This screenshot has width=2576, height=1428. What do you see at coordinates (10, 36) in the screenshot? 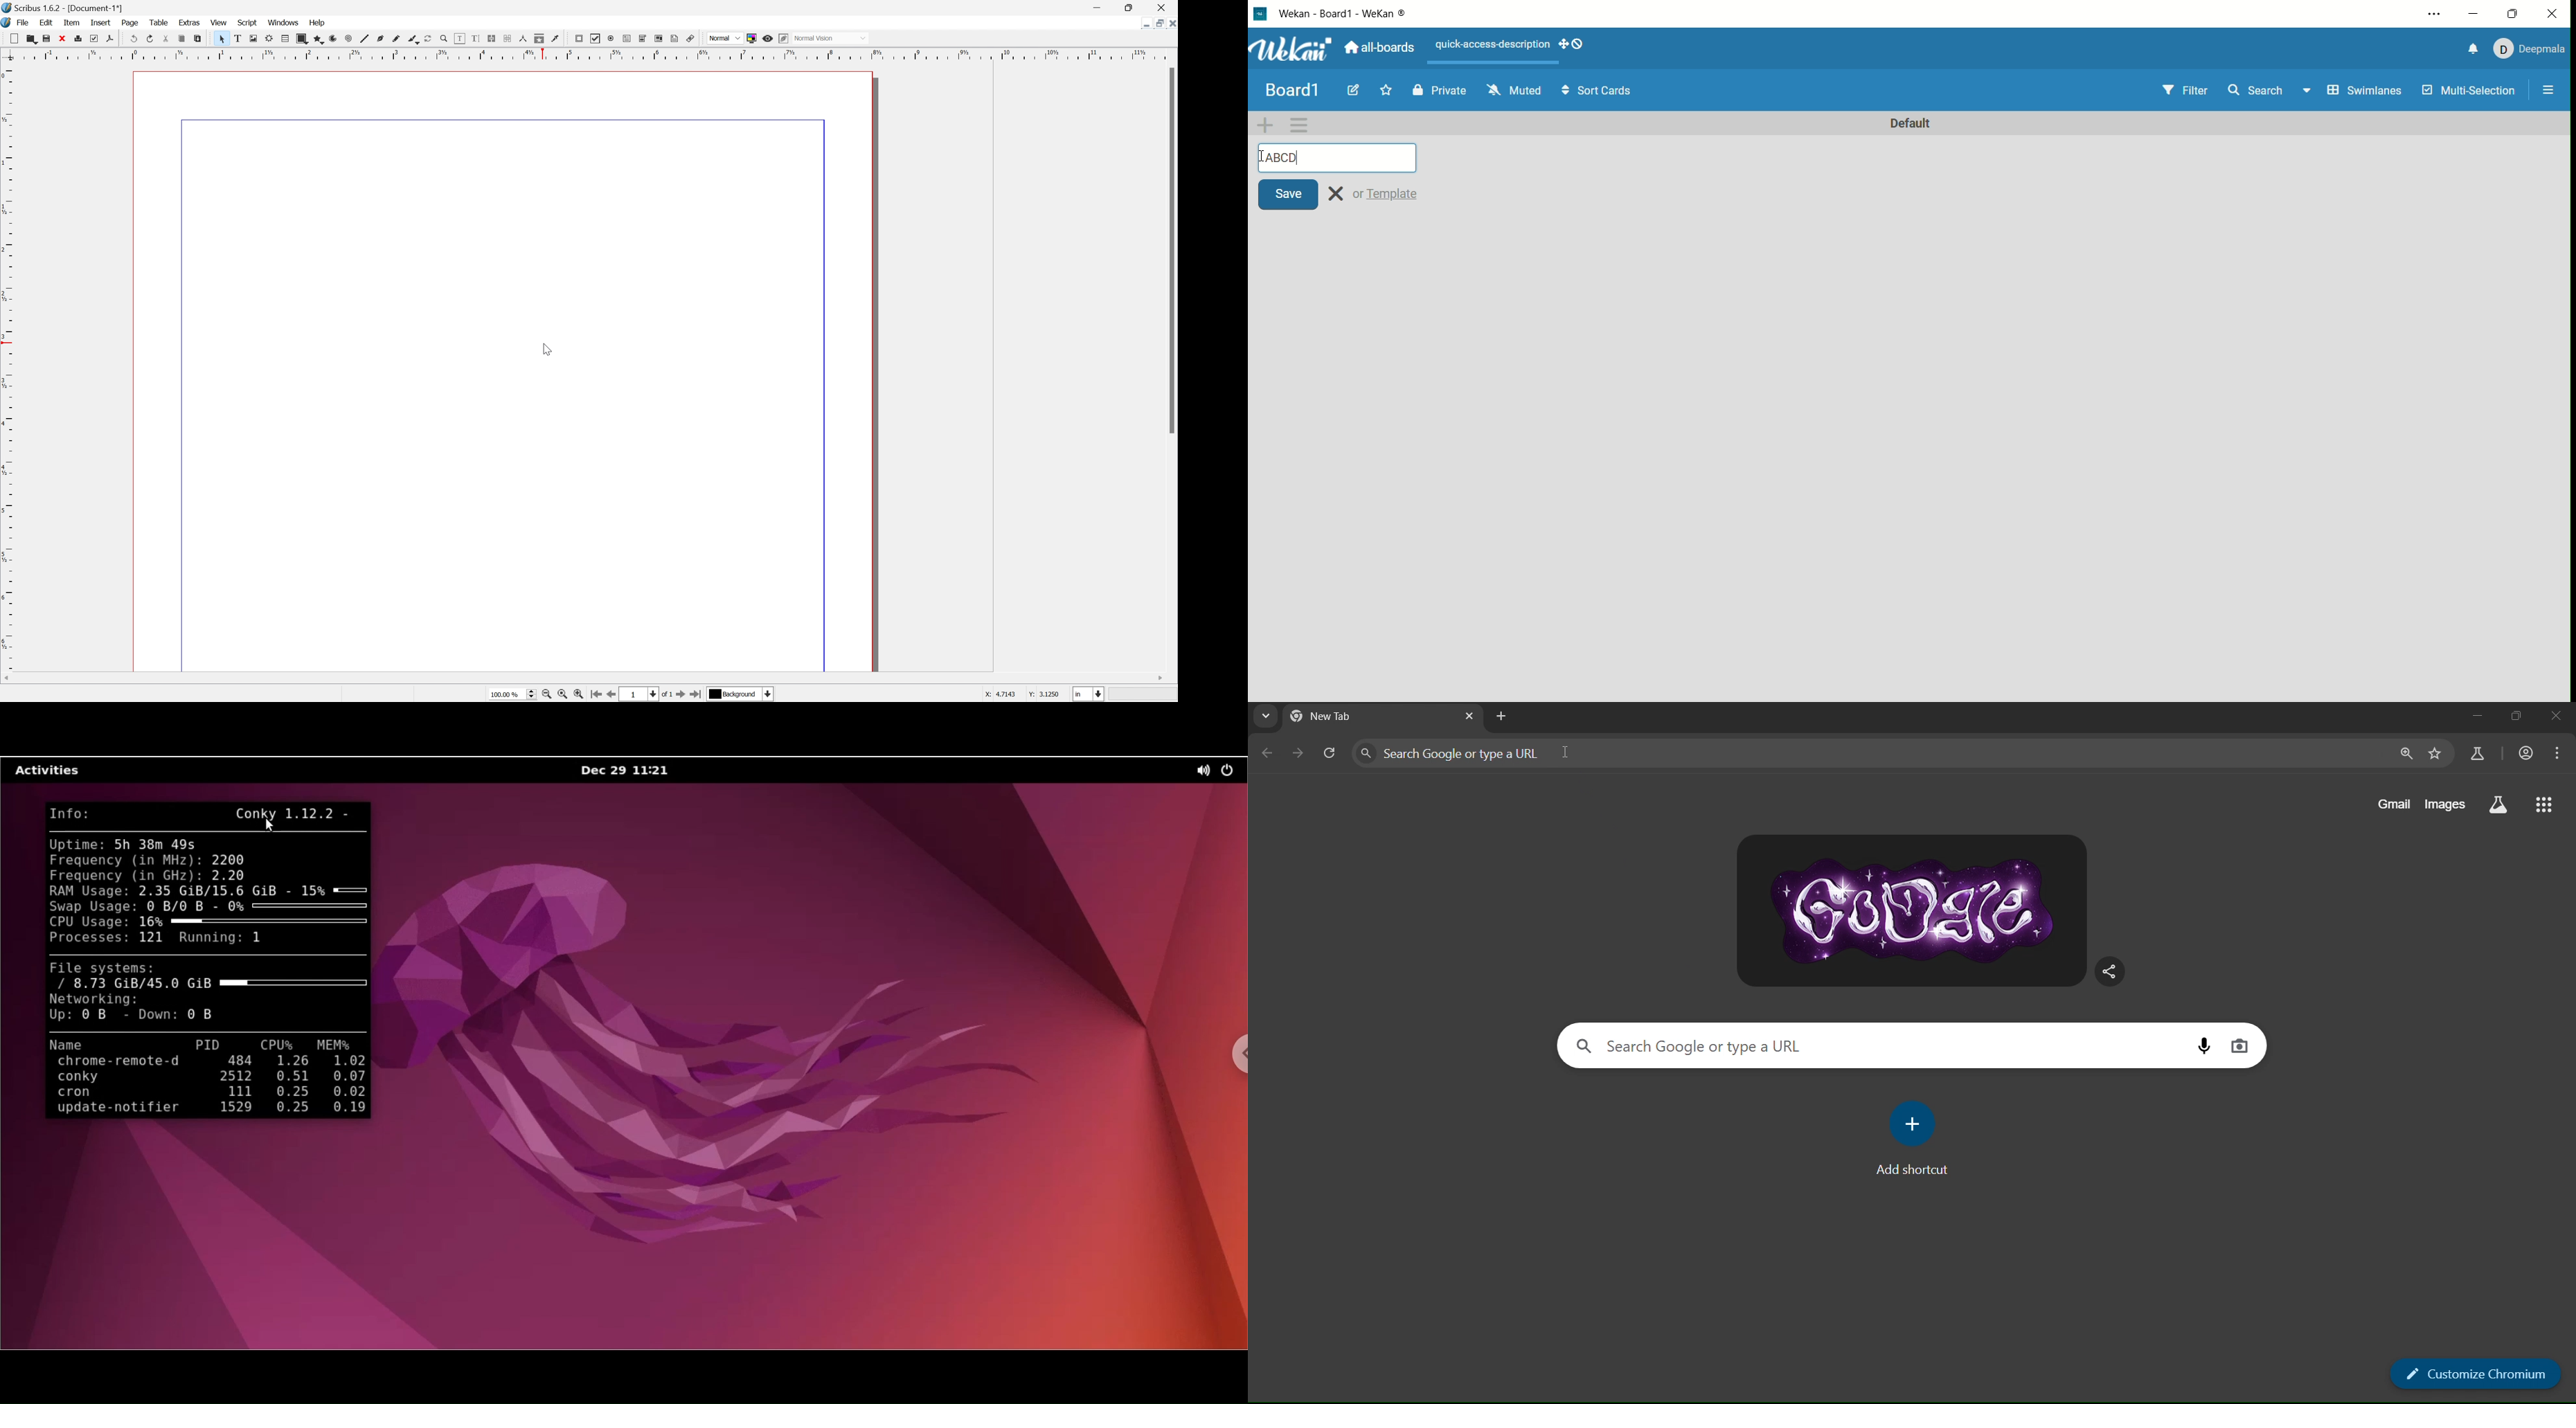
I see `cut` at bounding box center [10, 36].